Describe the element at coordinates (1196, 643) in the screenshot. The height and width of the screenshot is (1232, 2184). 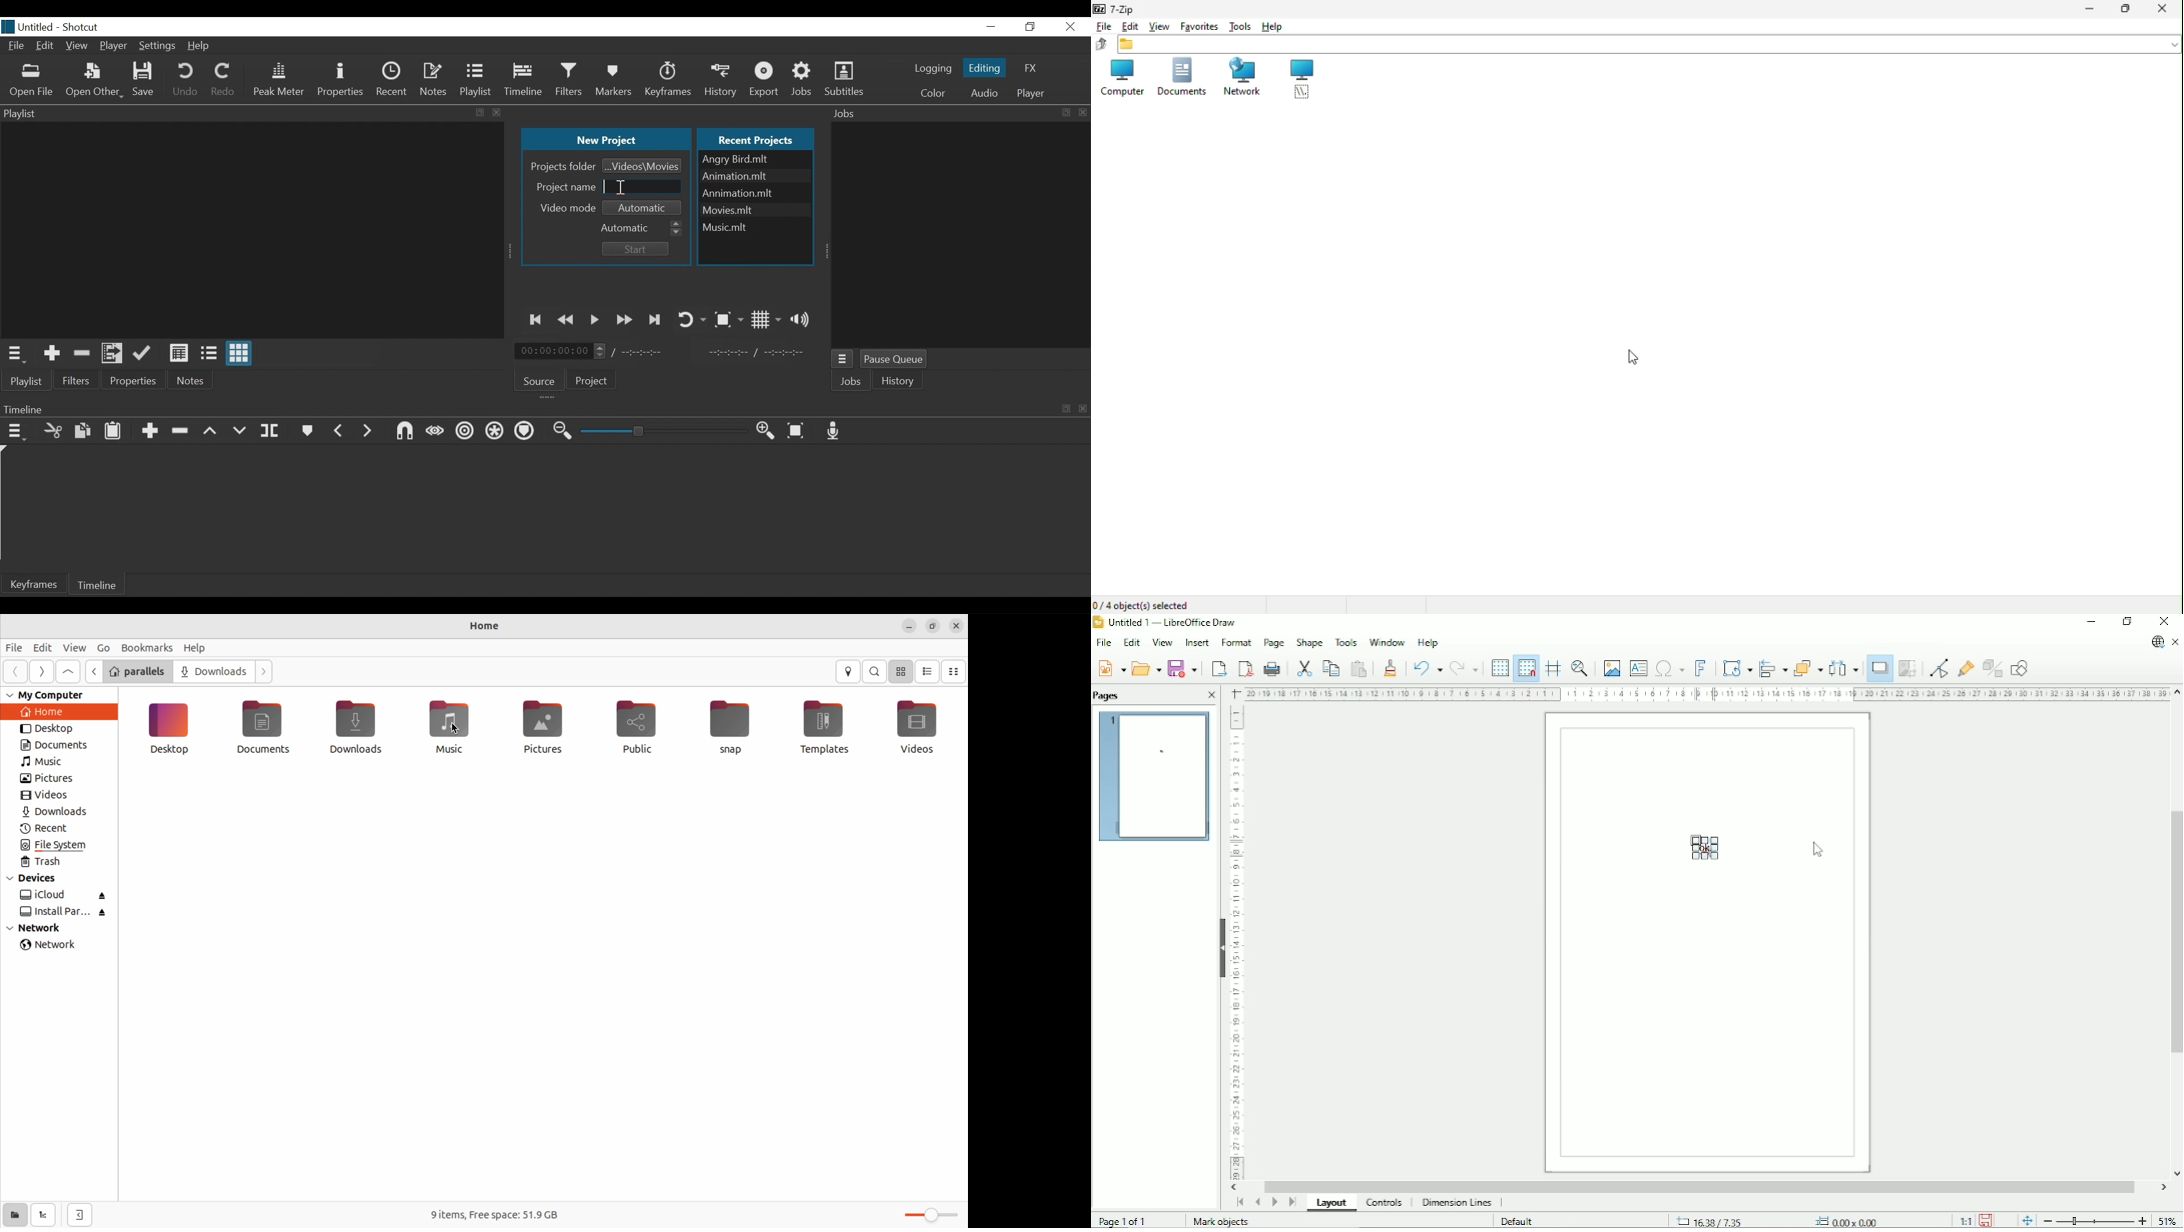
I see `Insert` at that location.